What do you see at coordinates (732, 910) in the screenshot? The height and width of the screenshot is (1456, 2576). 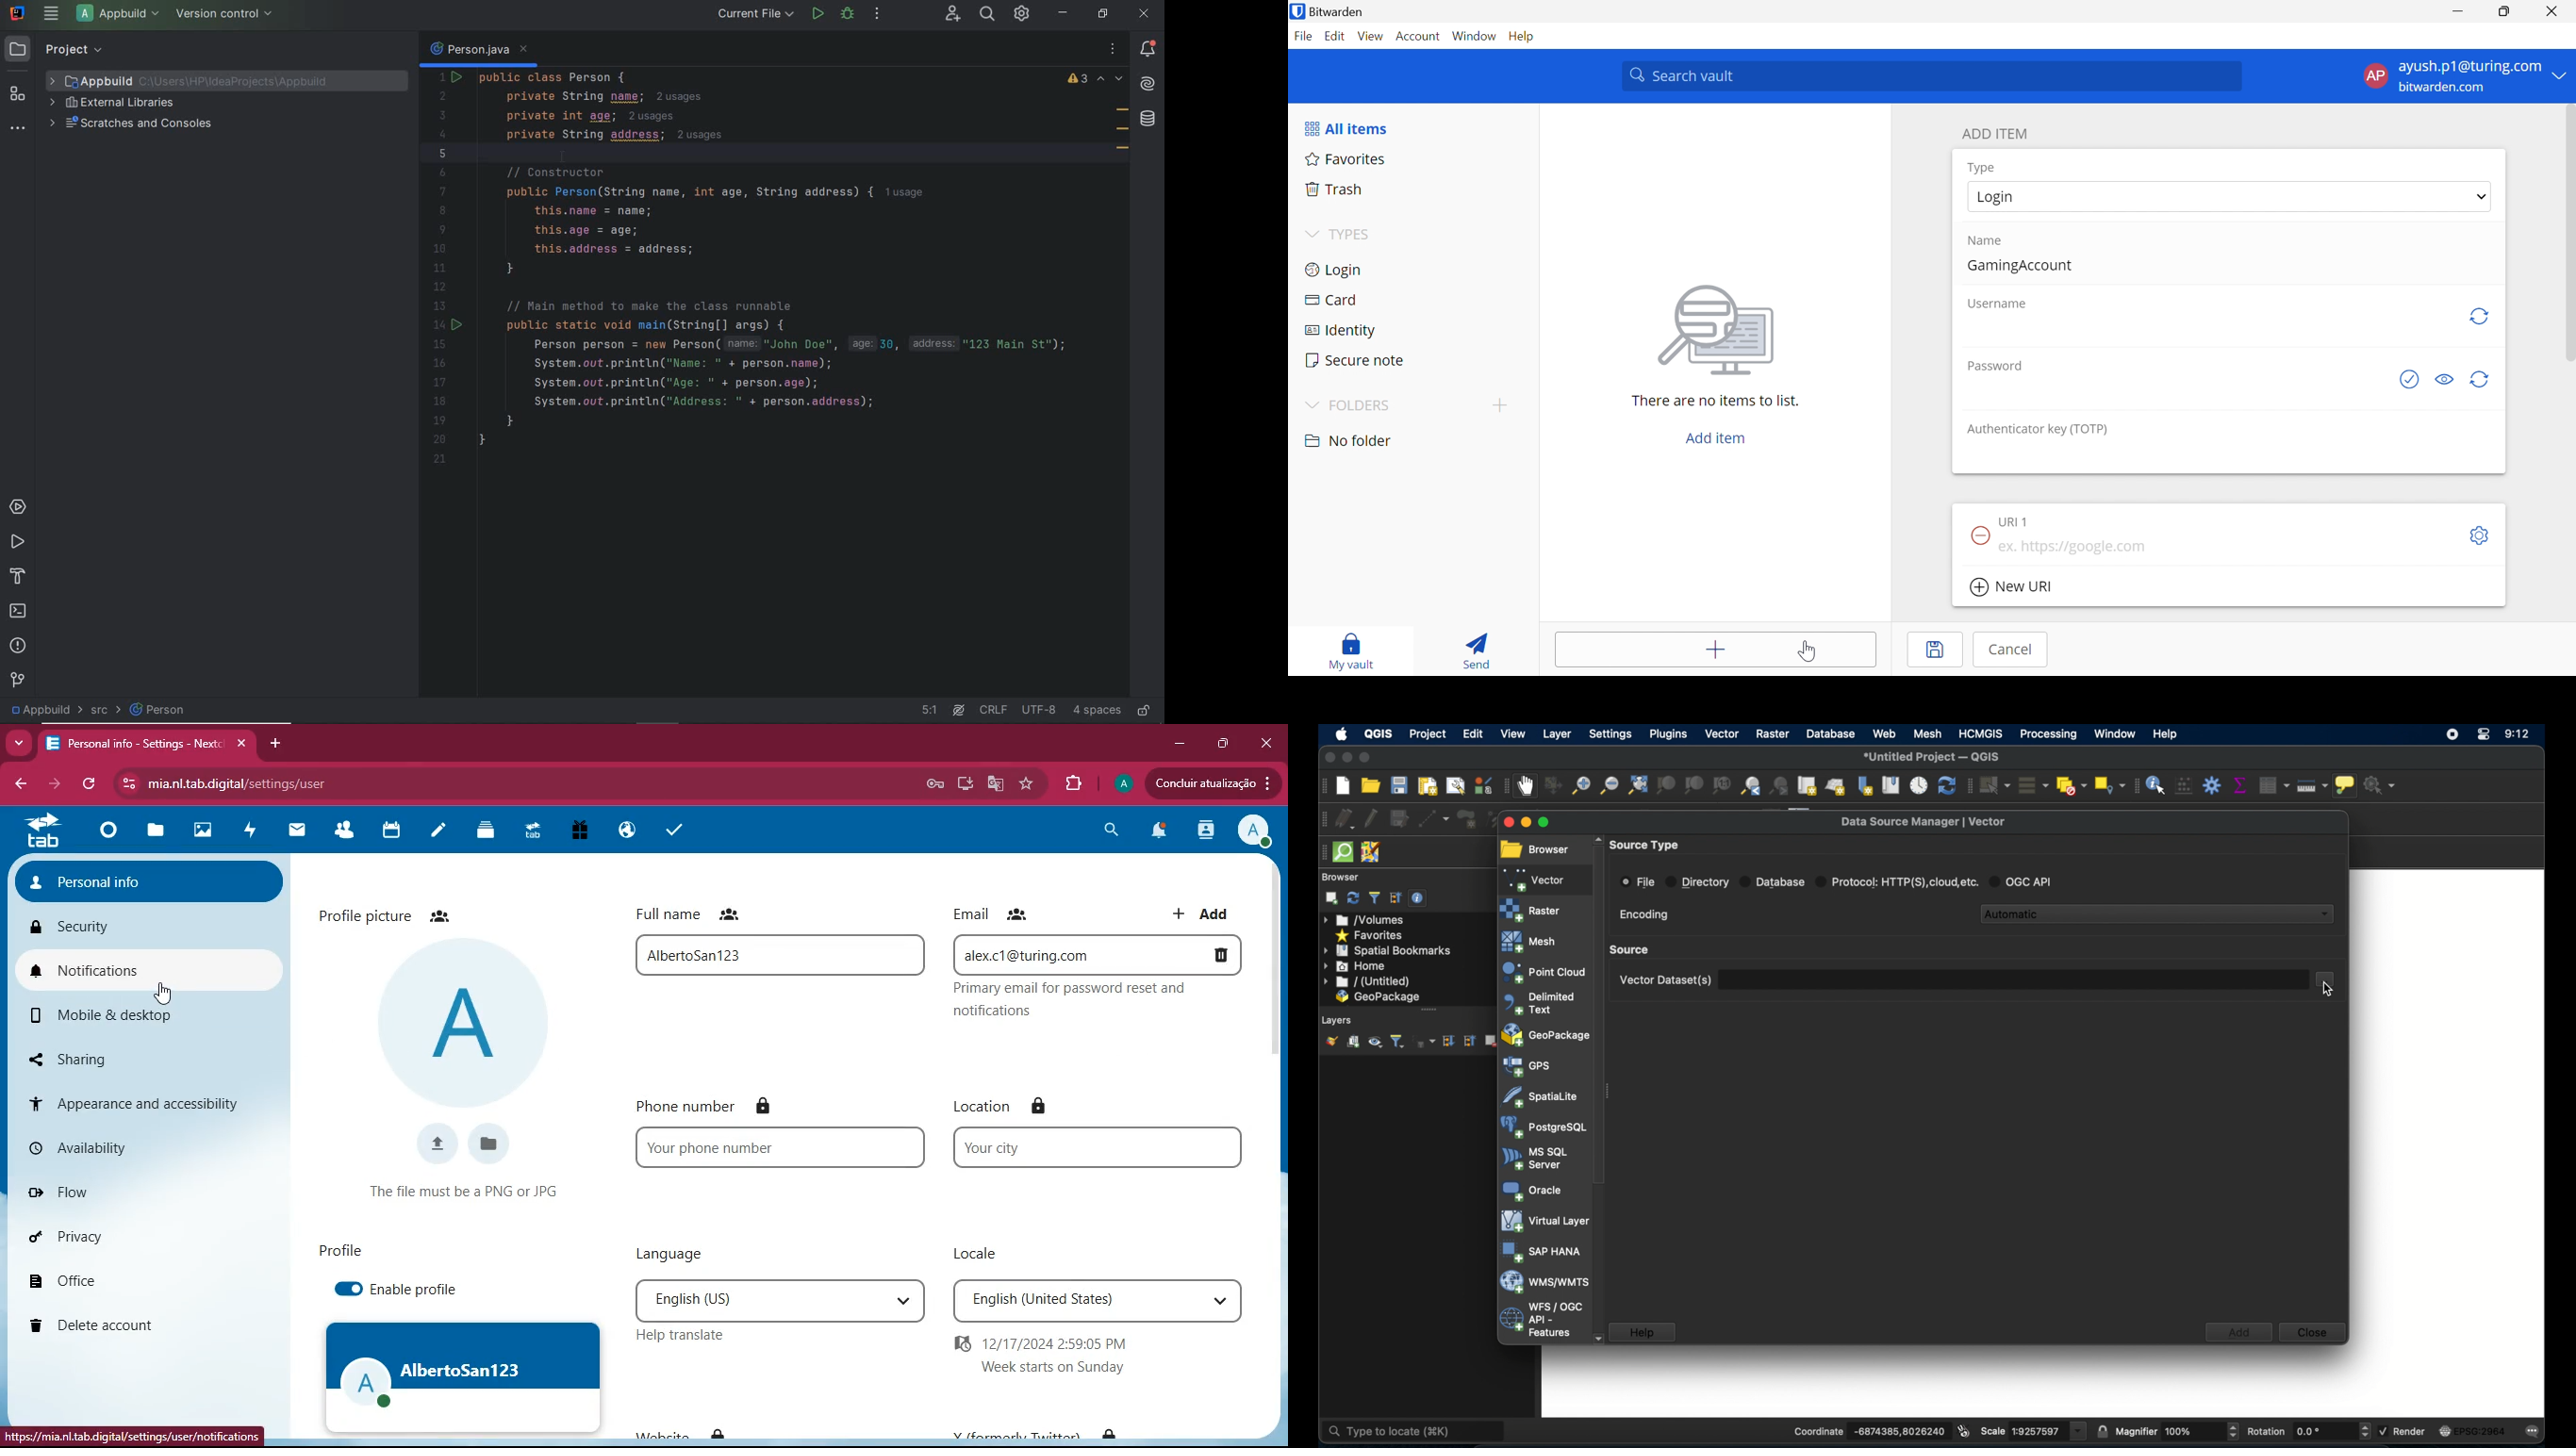 I see `full name` at bounding box center [732, 910].